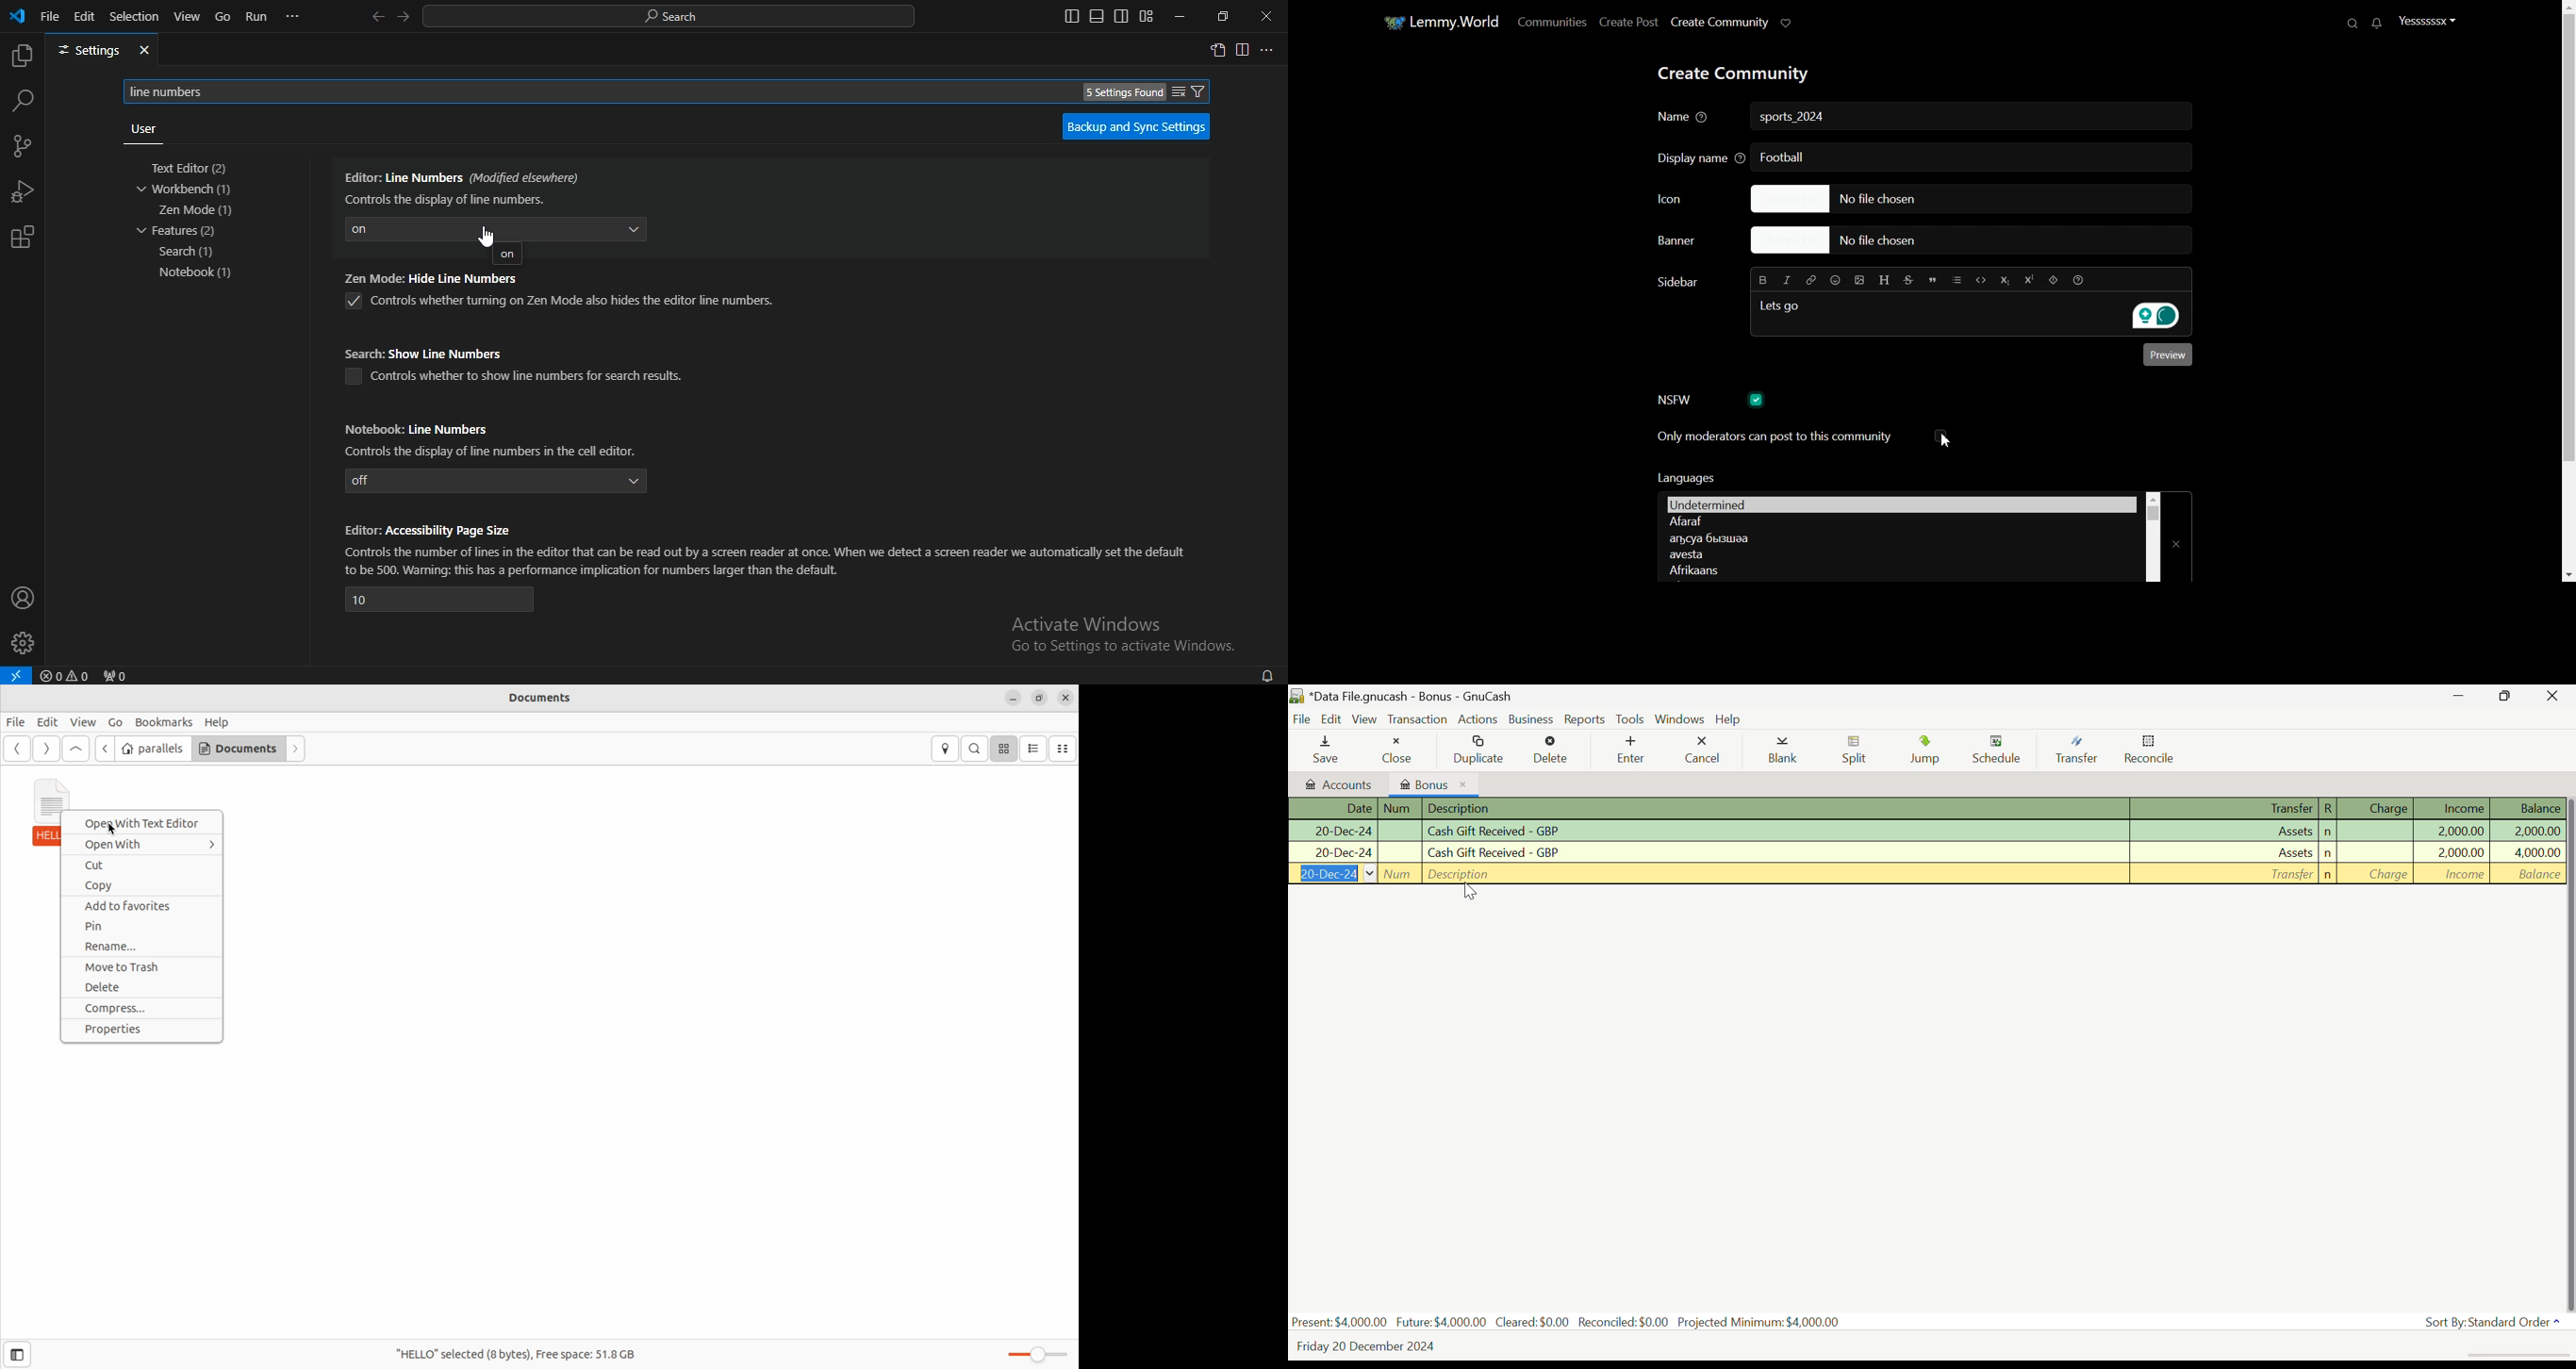  Describe the element at coordinates (1957, 280) in the screenshot. I see `List` at that location.